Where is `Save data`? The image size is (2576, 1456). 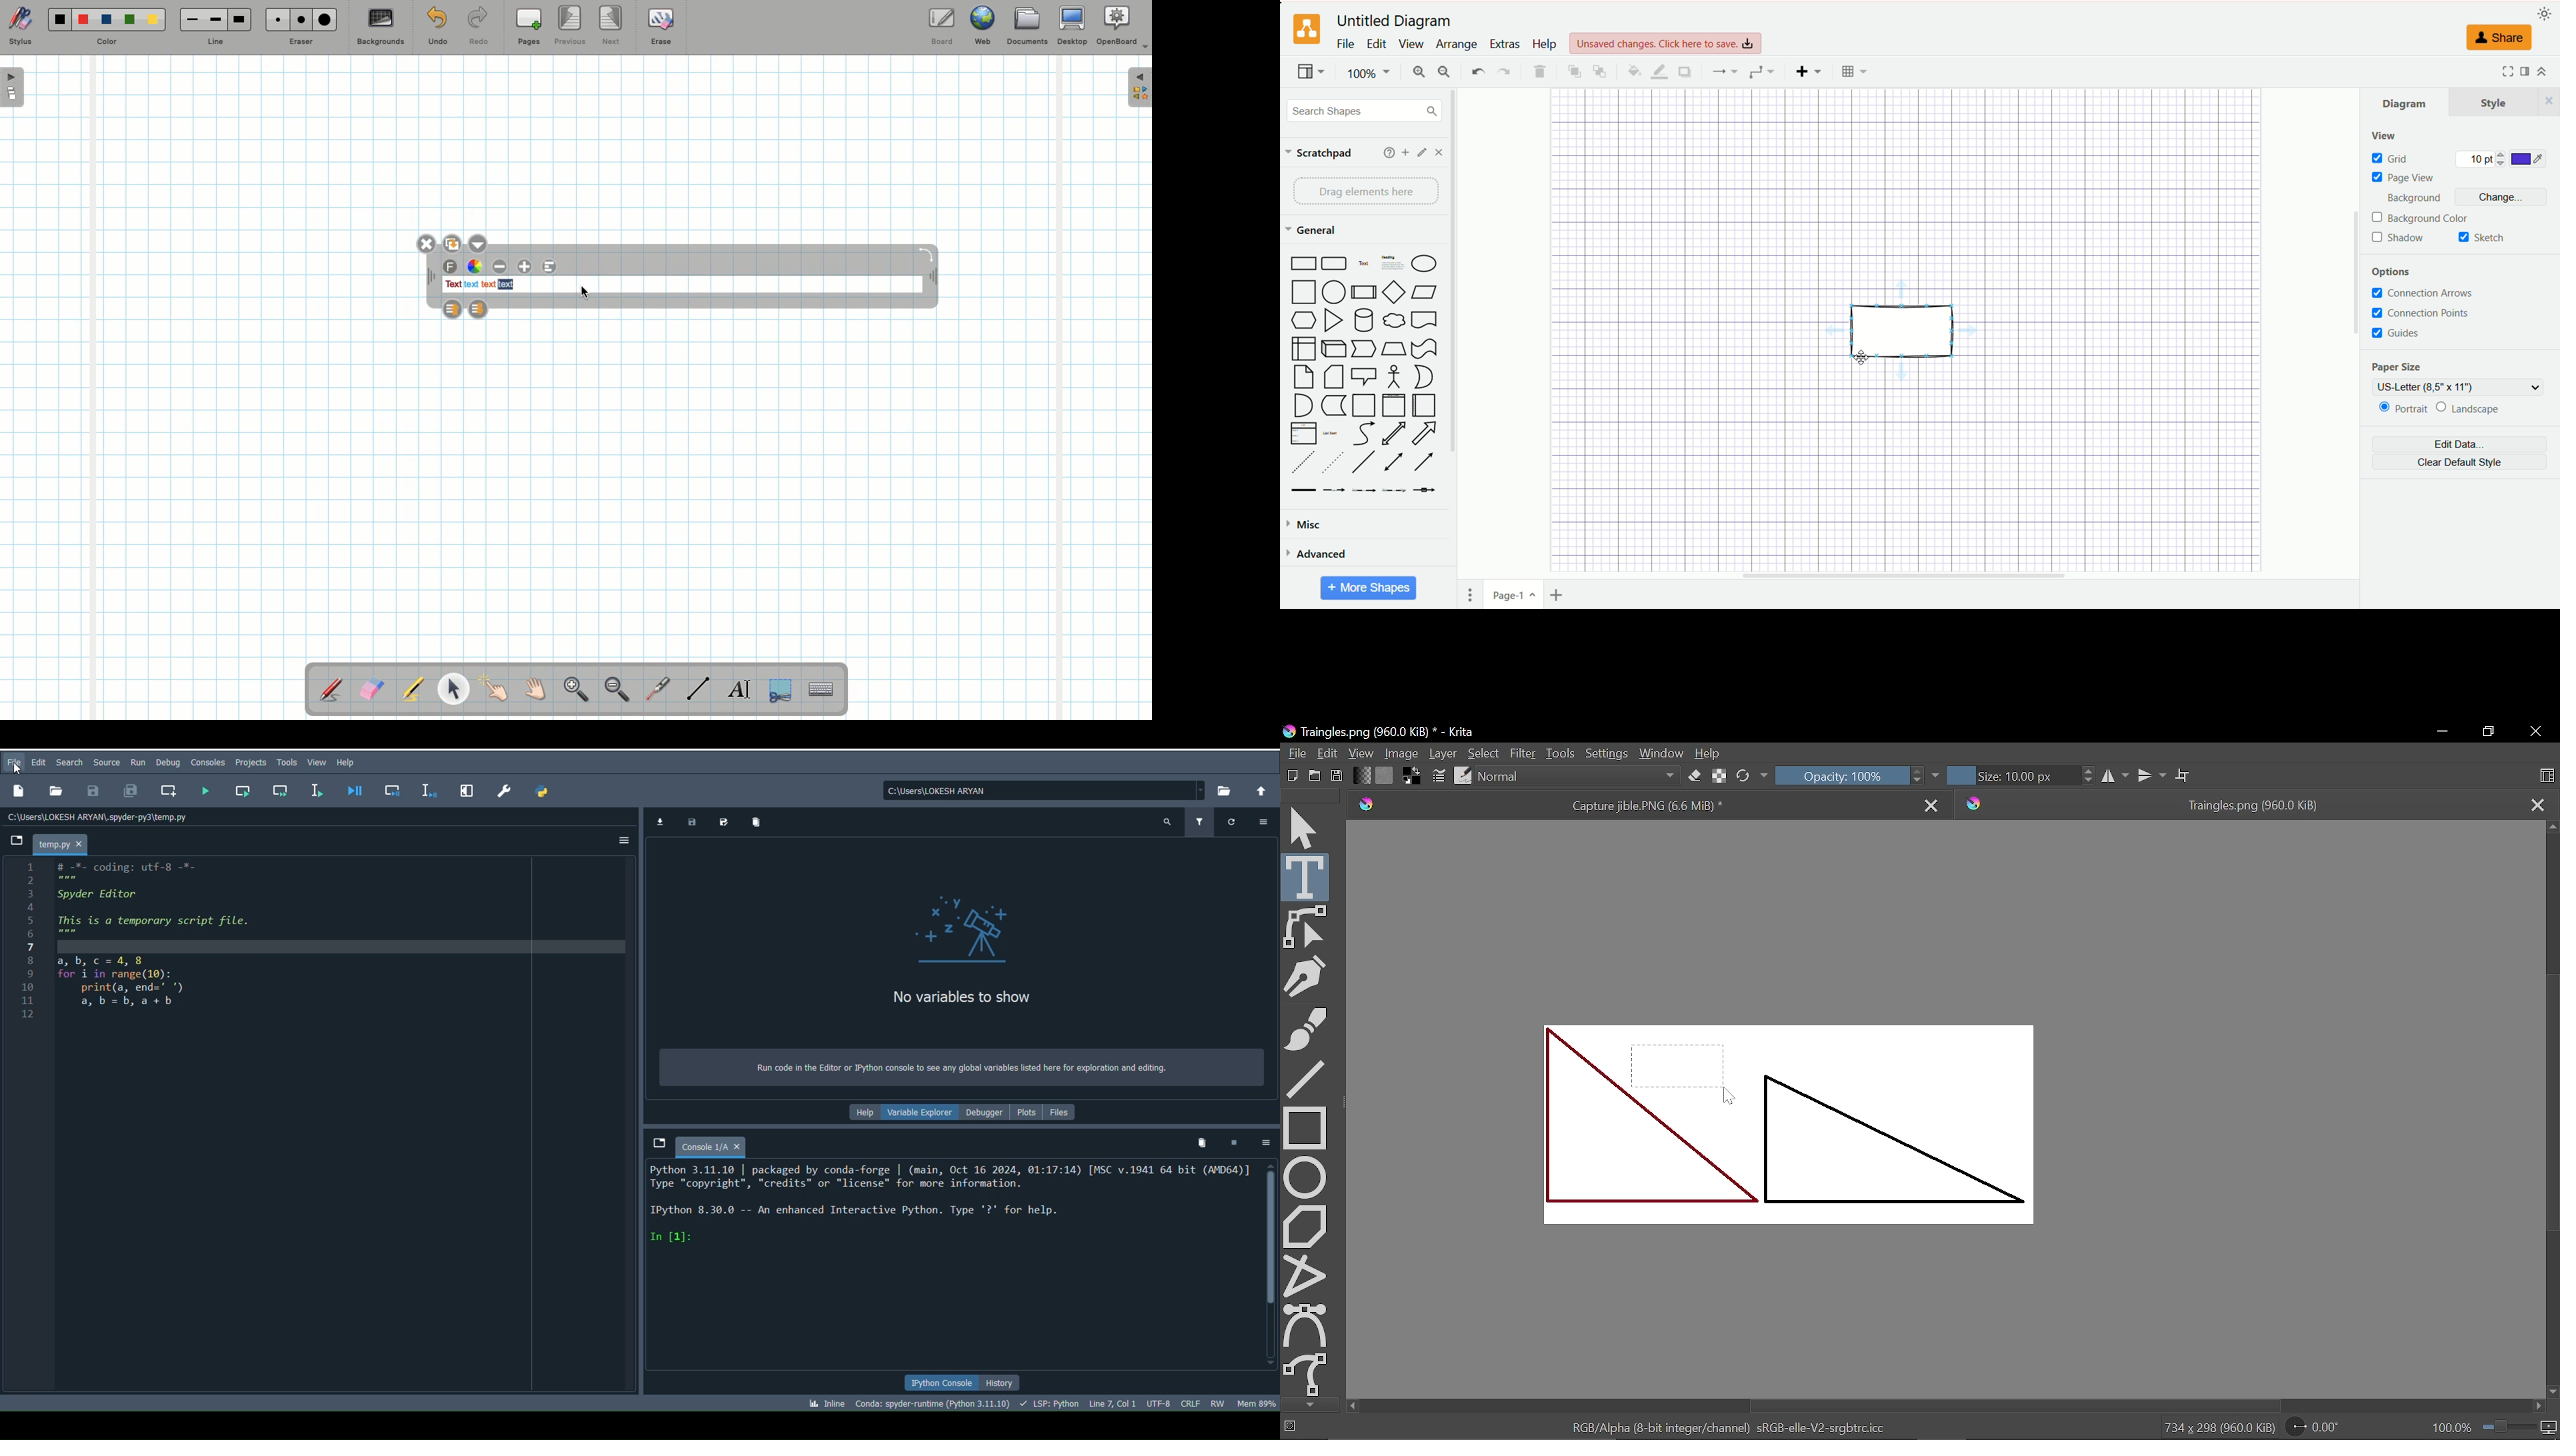
Save data is located at coordinates (691, 821).